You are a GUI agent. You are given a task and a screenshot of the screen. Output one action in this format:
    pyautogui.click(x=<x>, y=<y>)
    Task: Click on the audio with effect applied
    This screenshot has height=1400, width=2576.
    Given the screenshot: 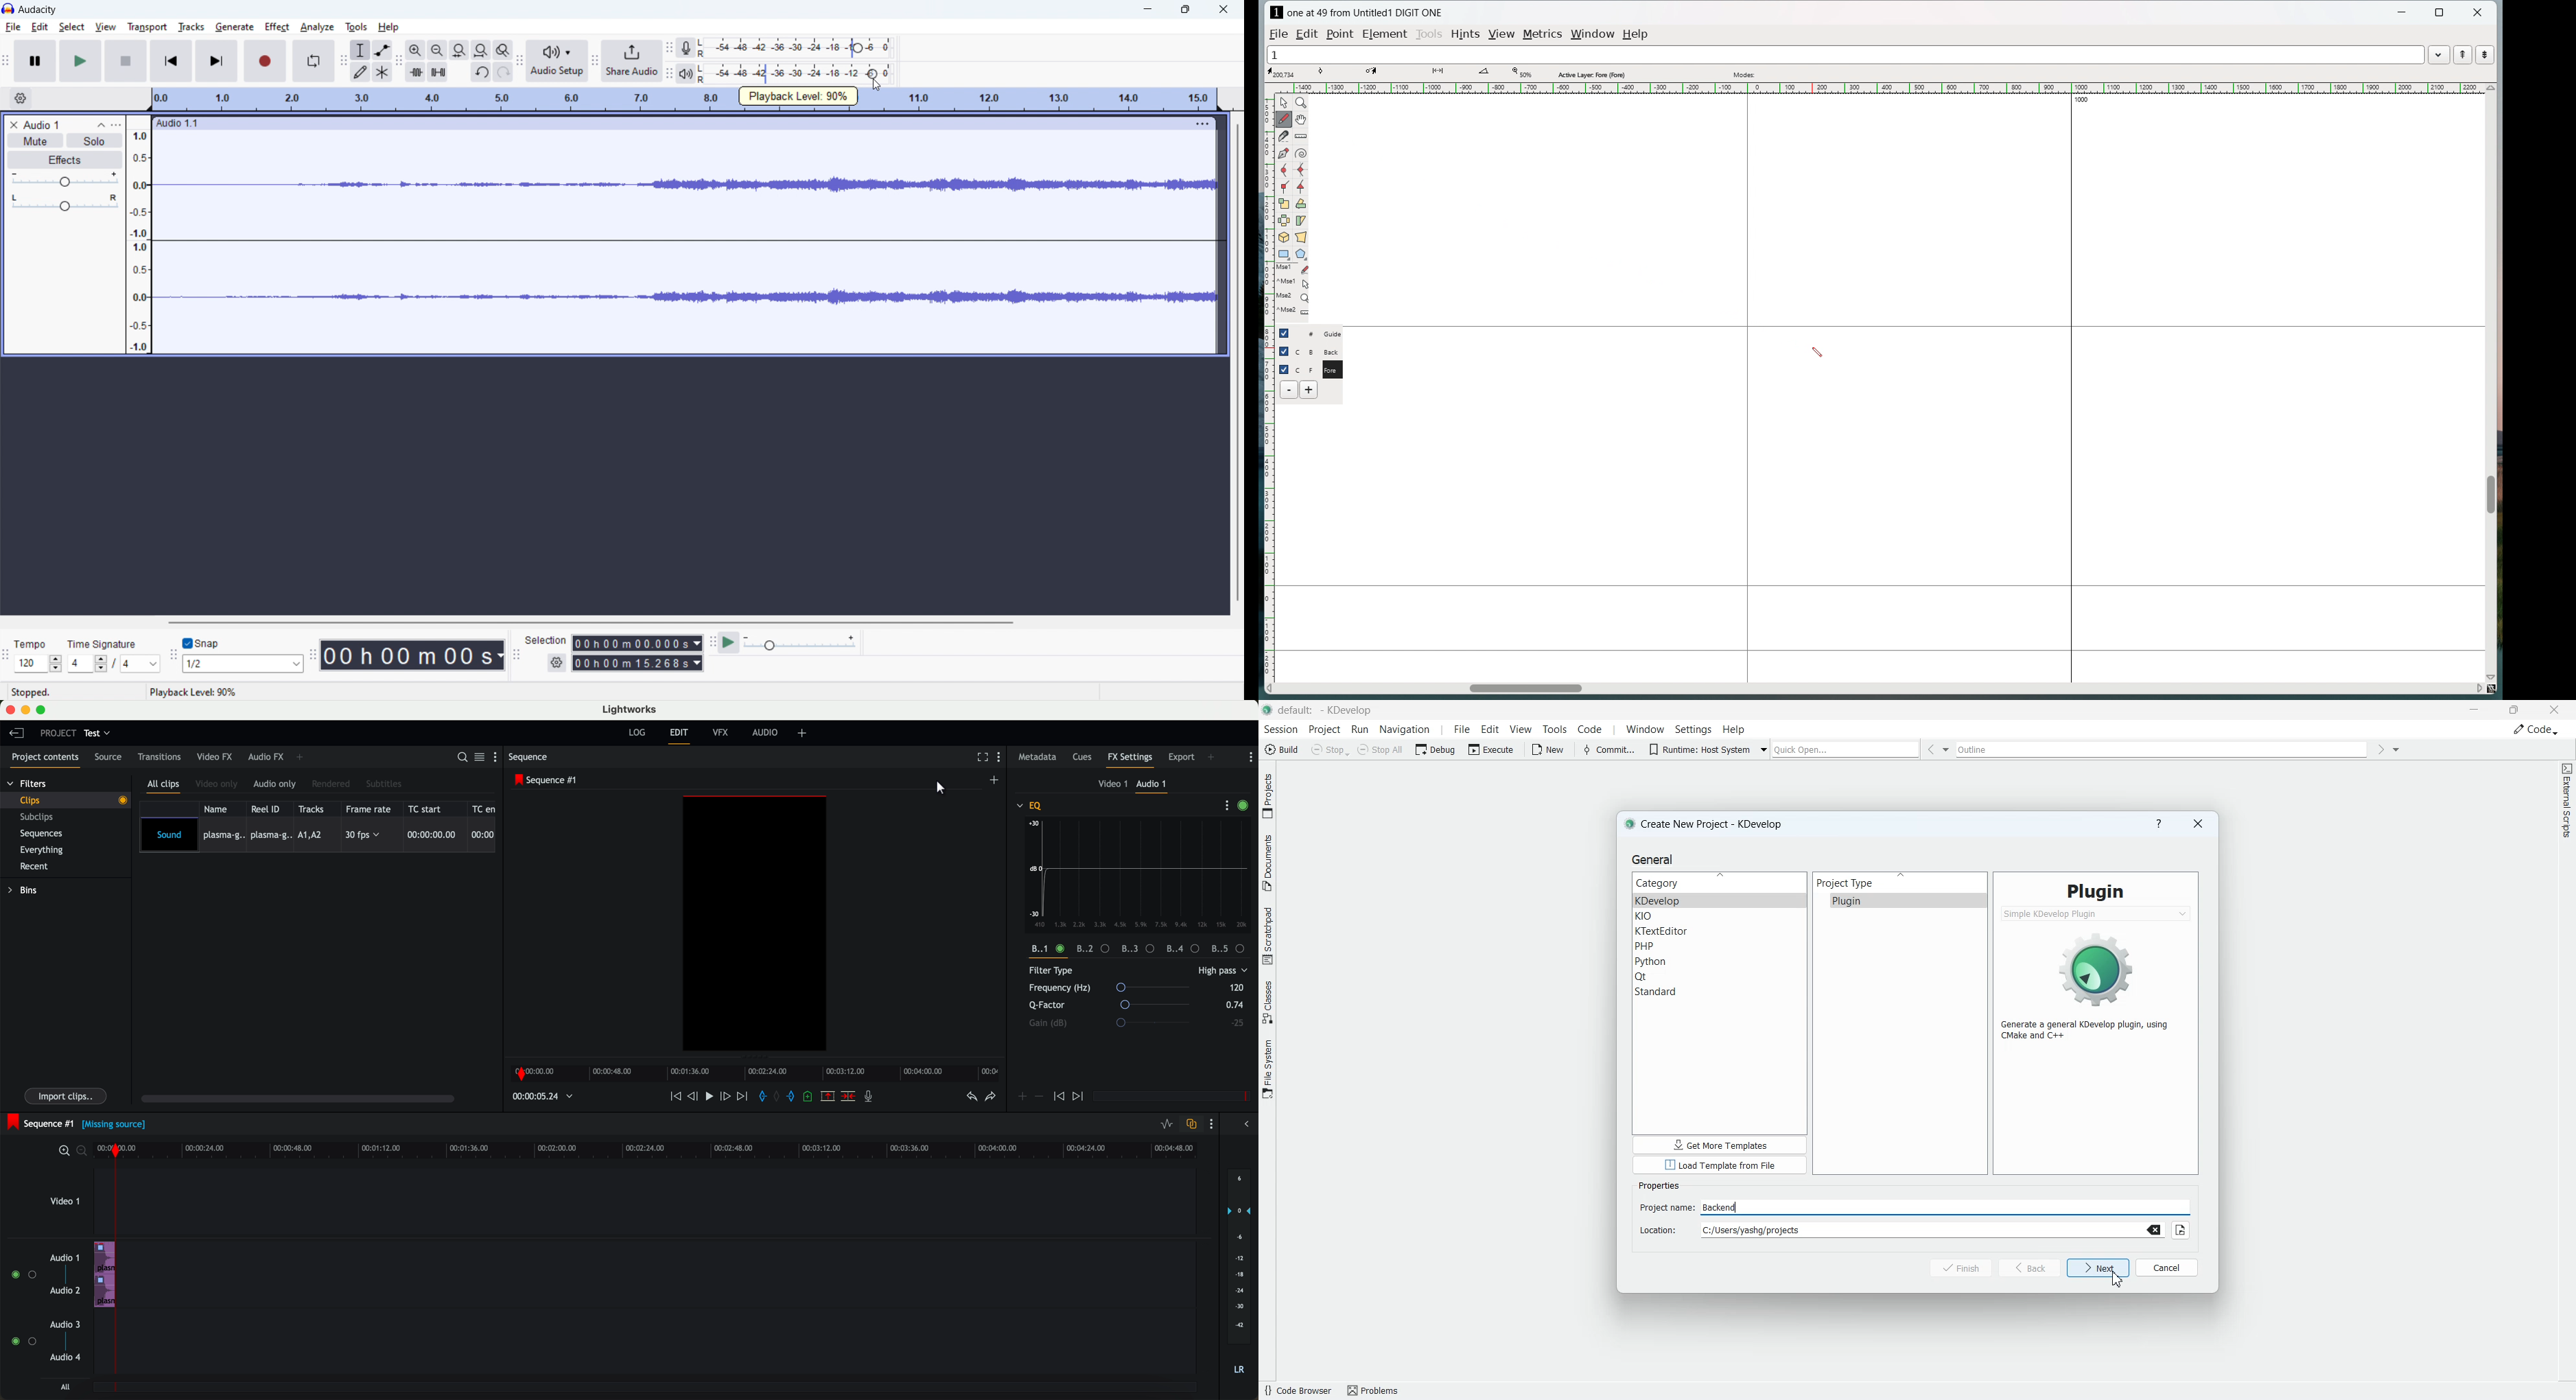 What is the action you would take?
    pyautogui.click(x=106, y=1274)
    